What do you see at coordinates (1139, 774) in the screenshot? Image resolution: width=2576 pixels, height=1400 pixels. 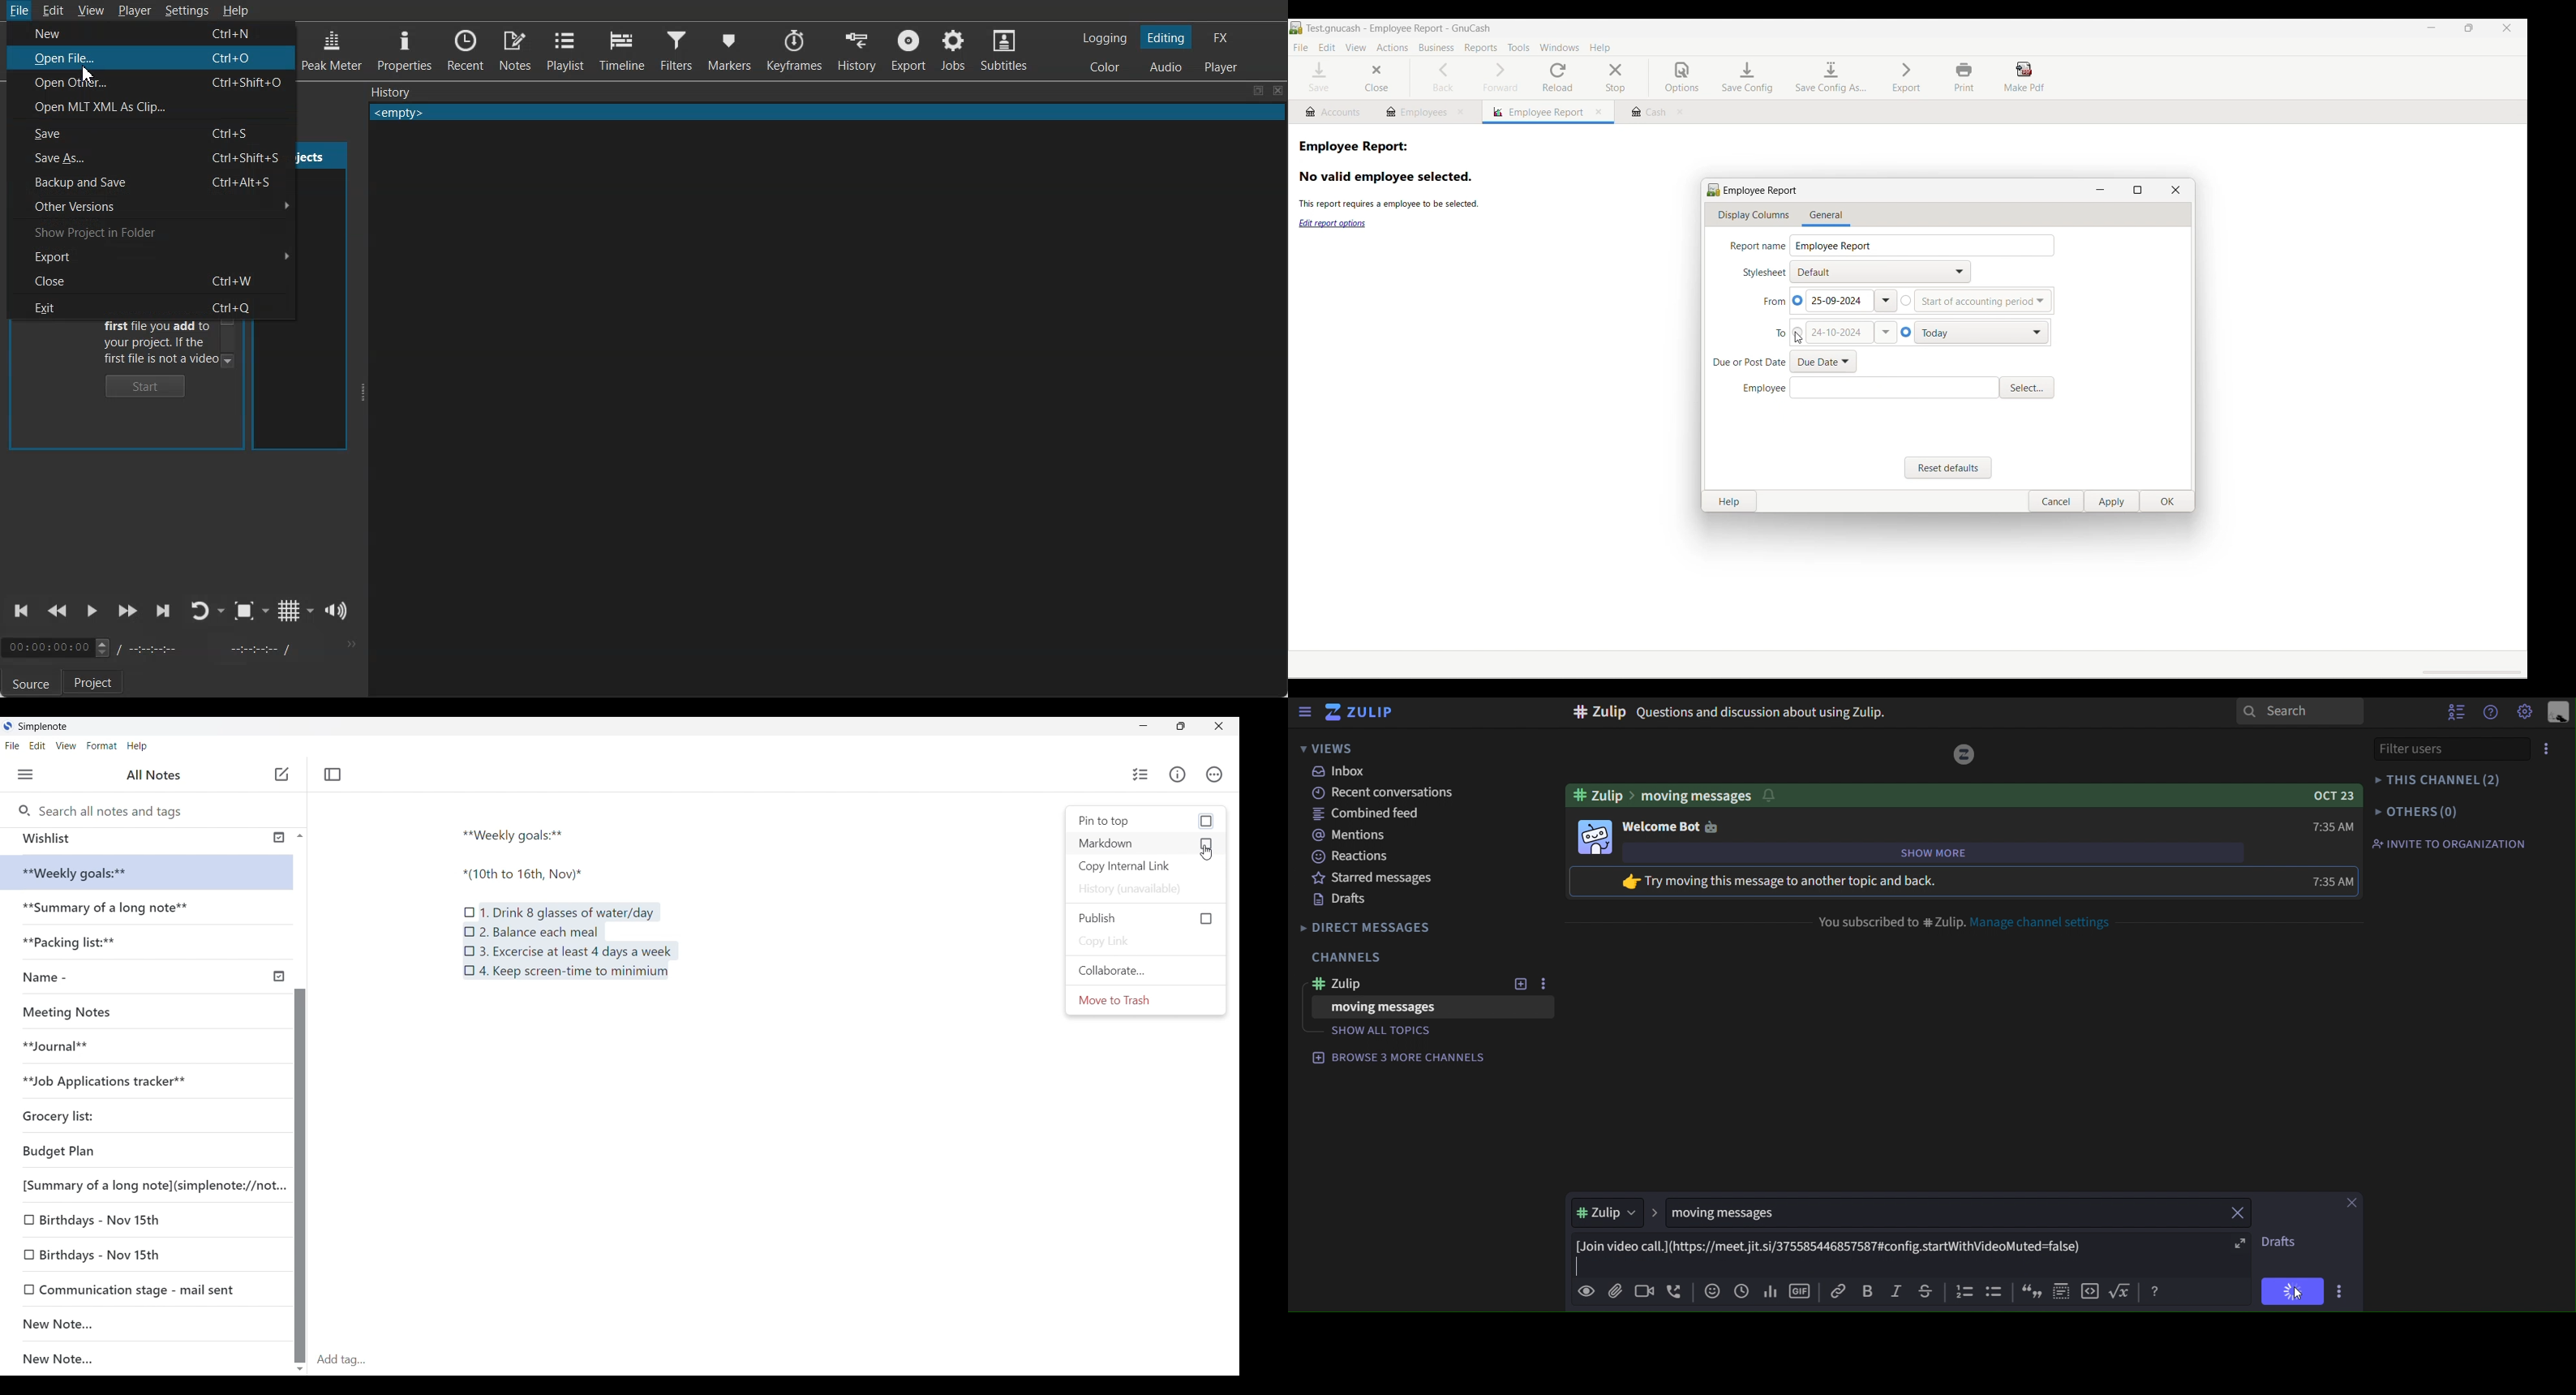 I see `Checklist` at bounding box center [1139, 774].